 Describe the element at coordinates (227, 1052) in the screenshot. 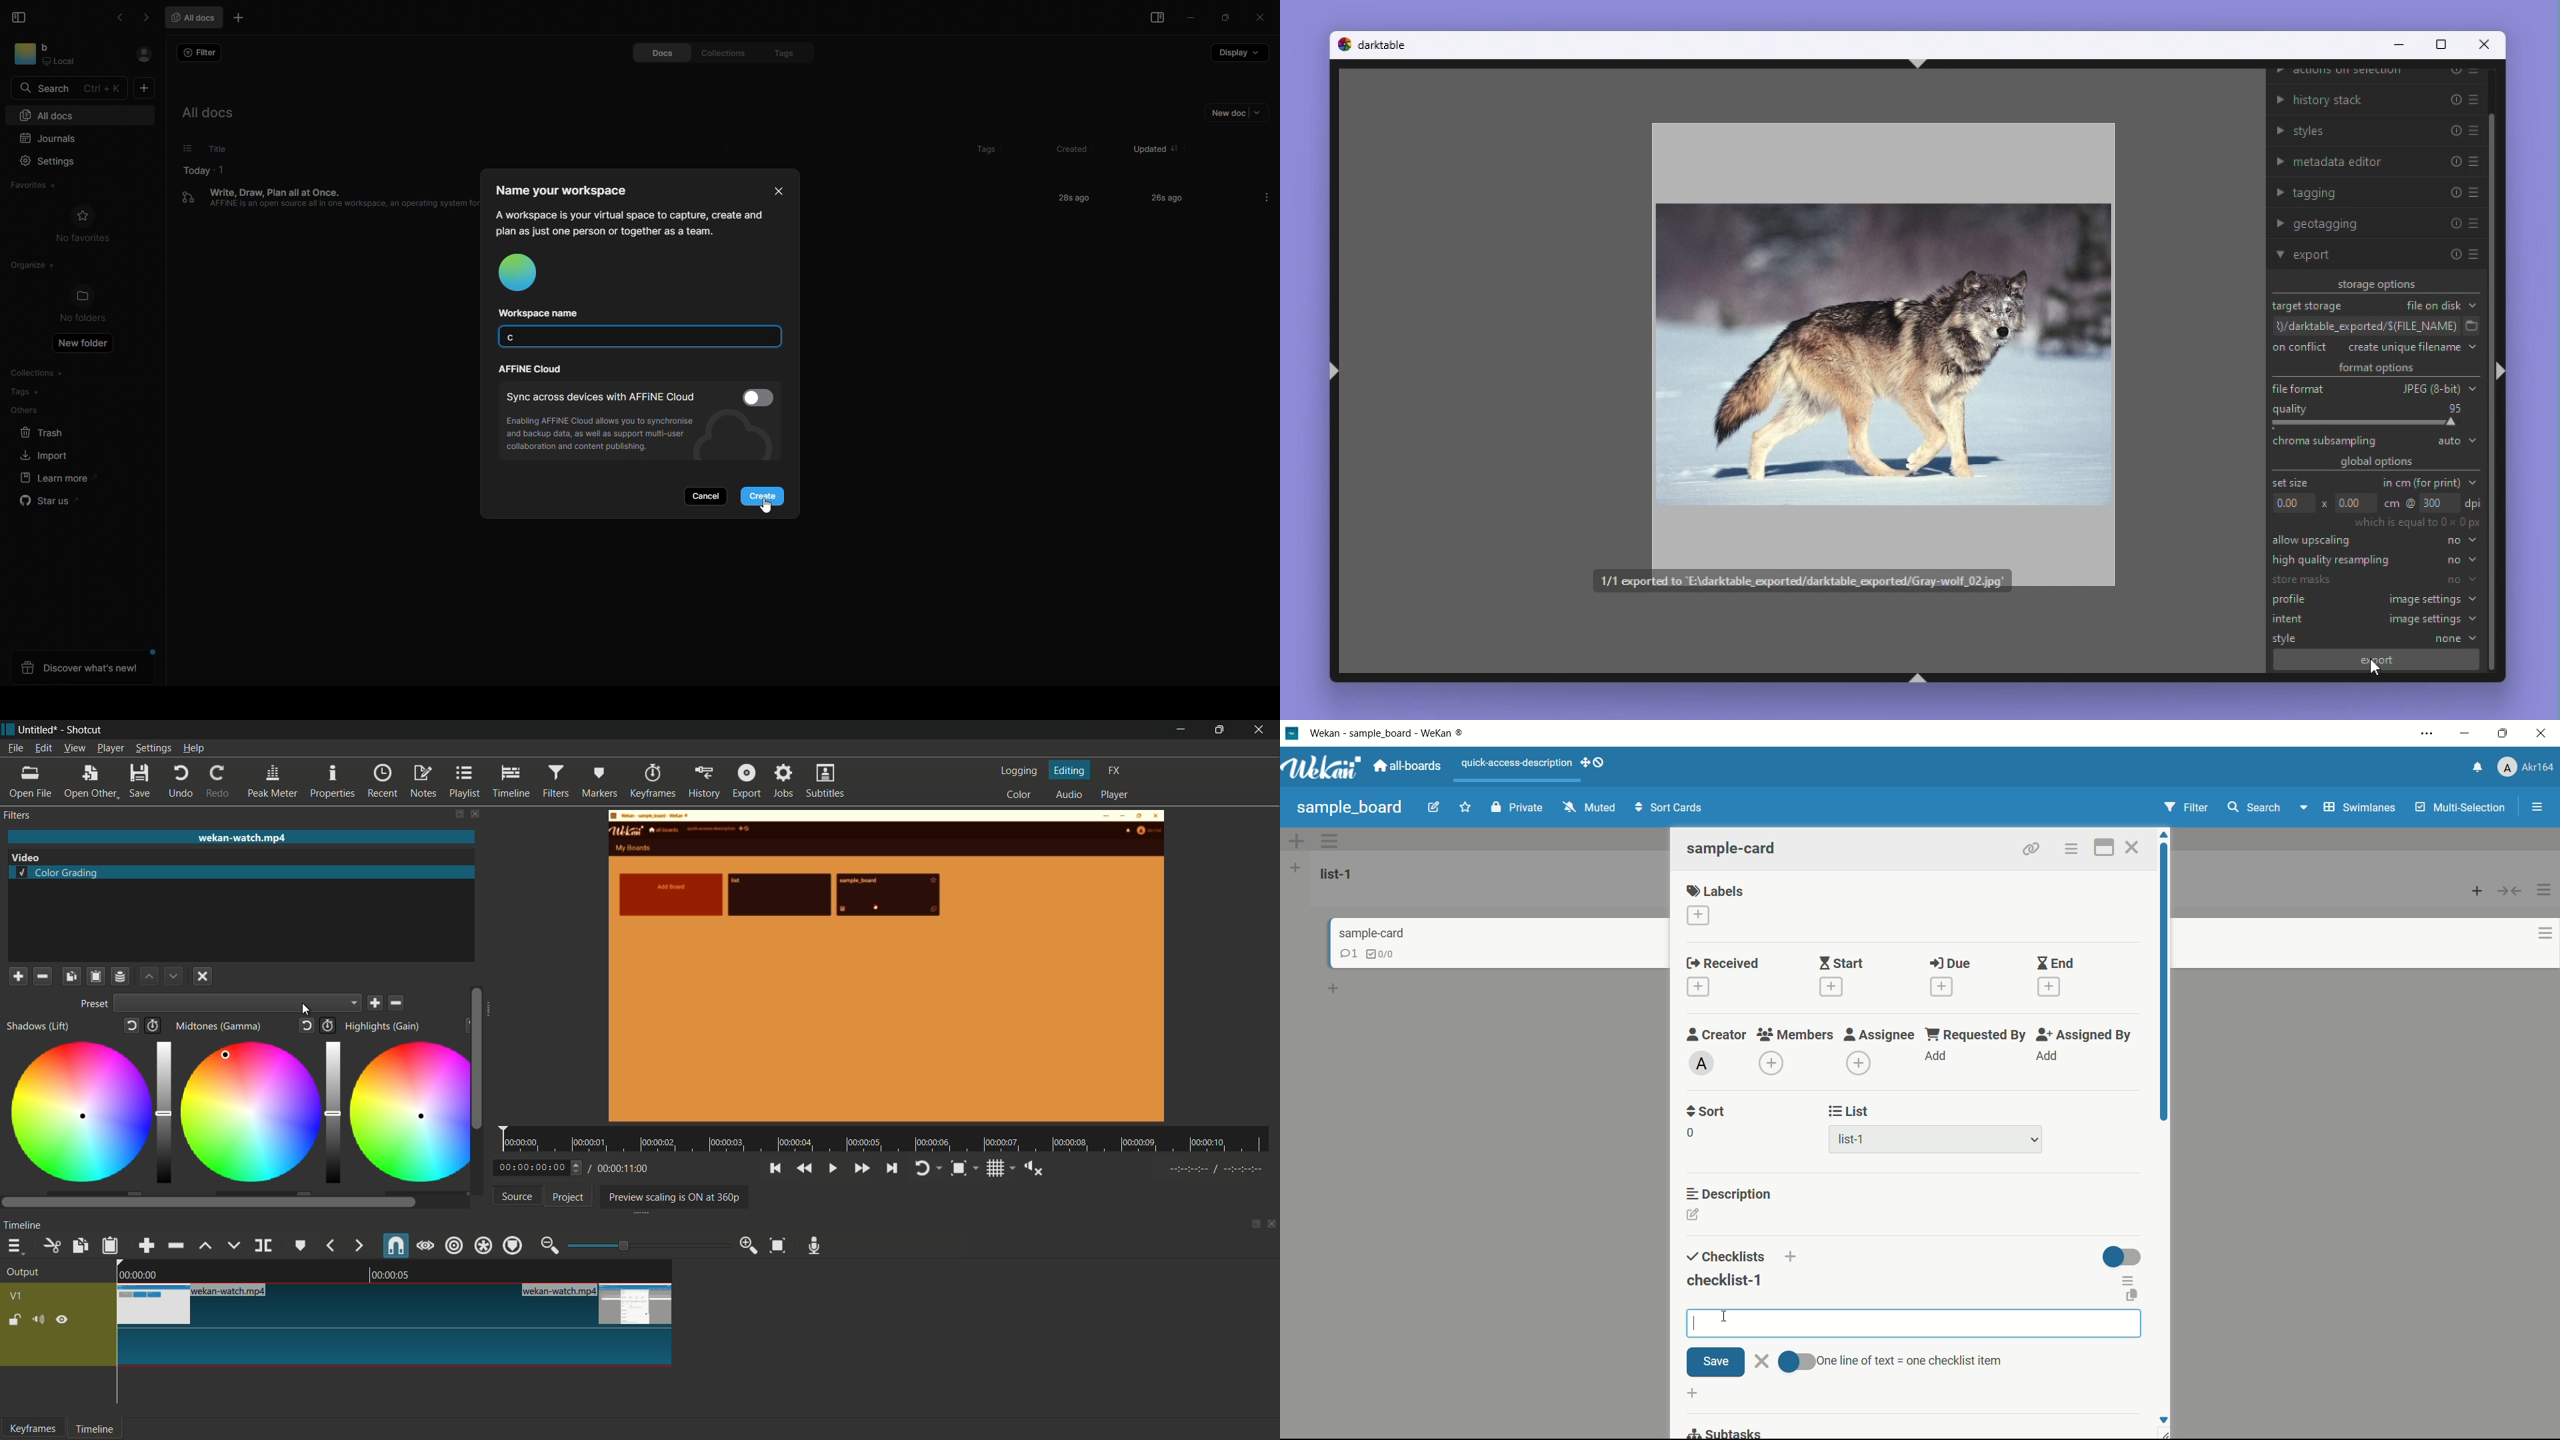

I see `cursor` at that location.